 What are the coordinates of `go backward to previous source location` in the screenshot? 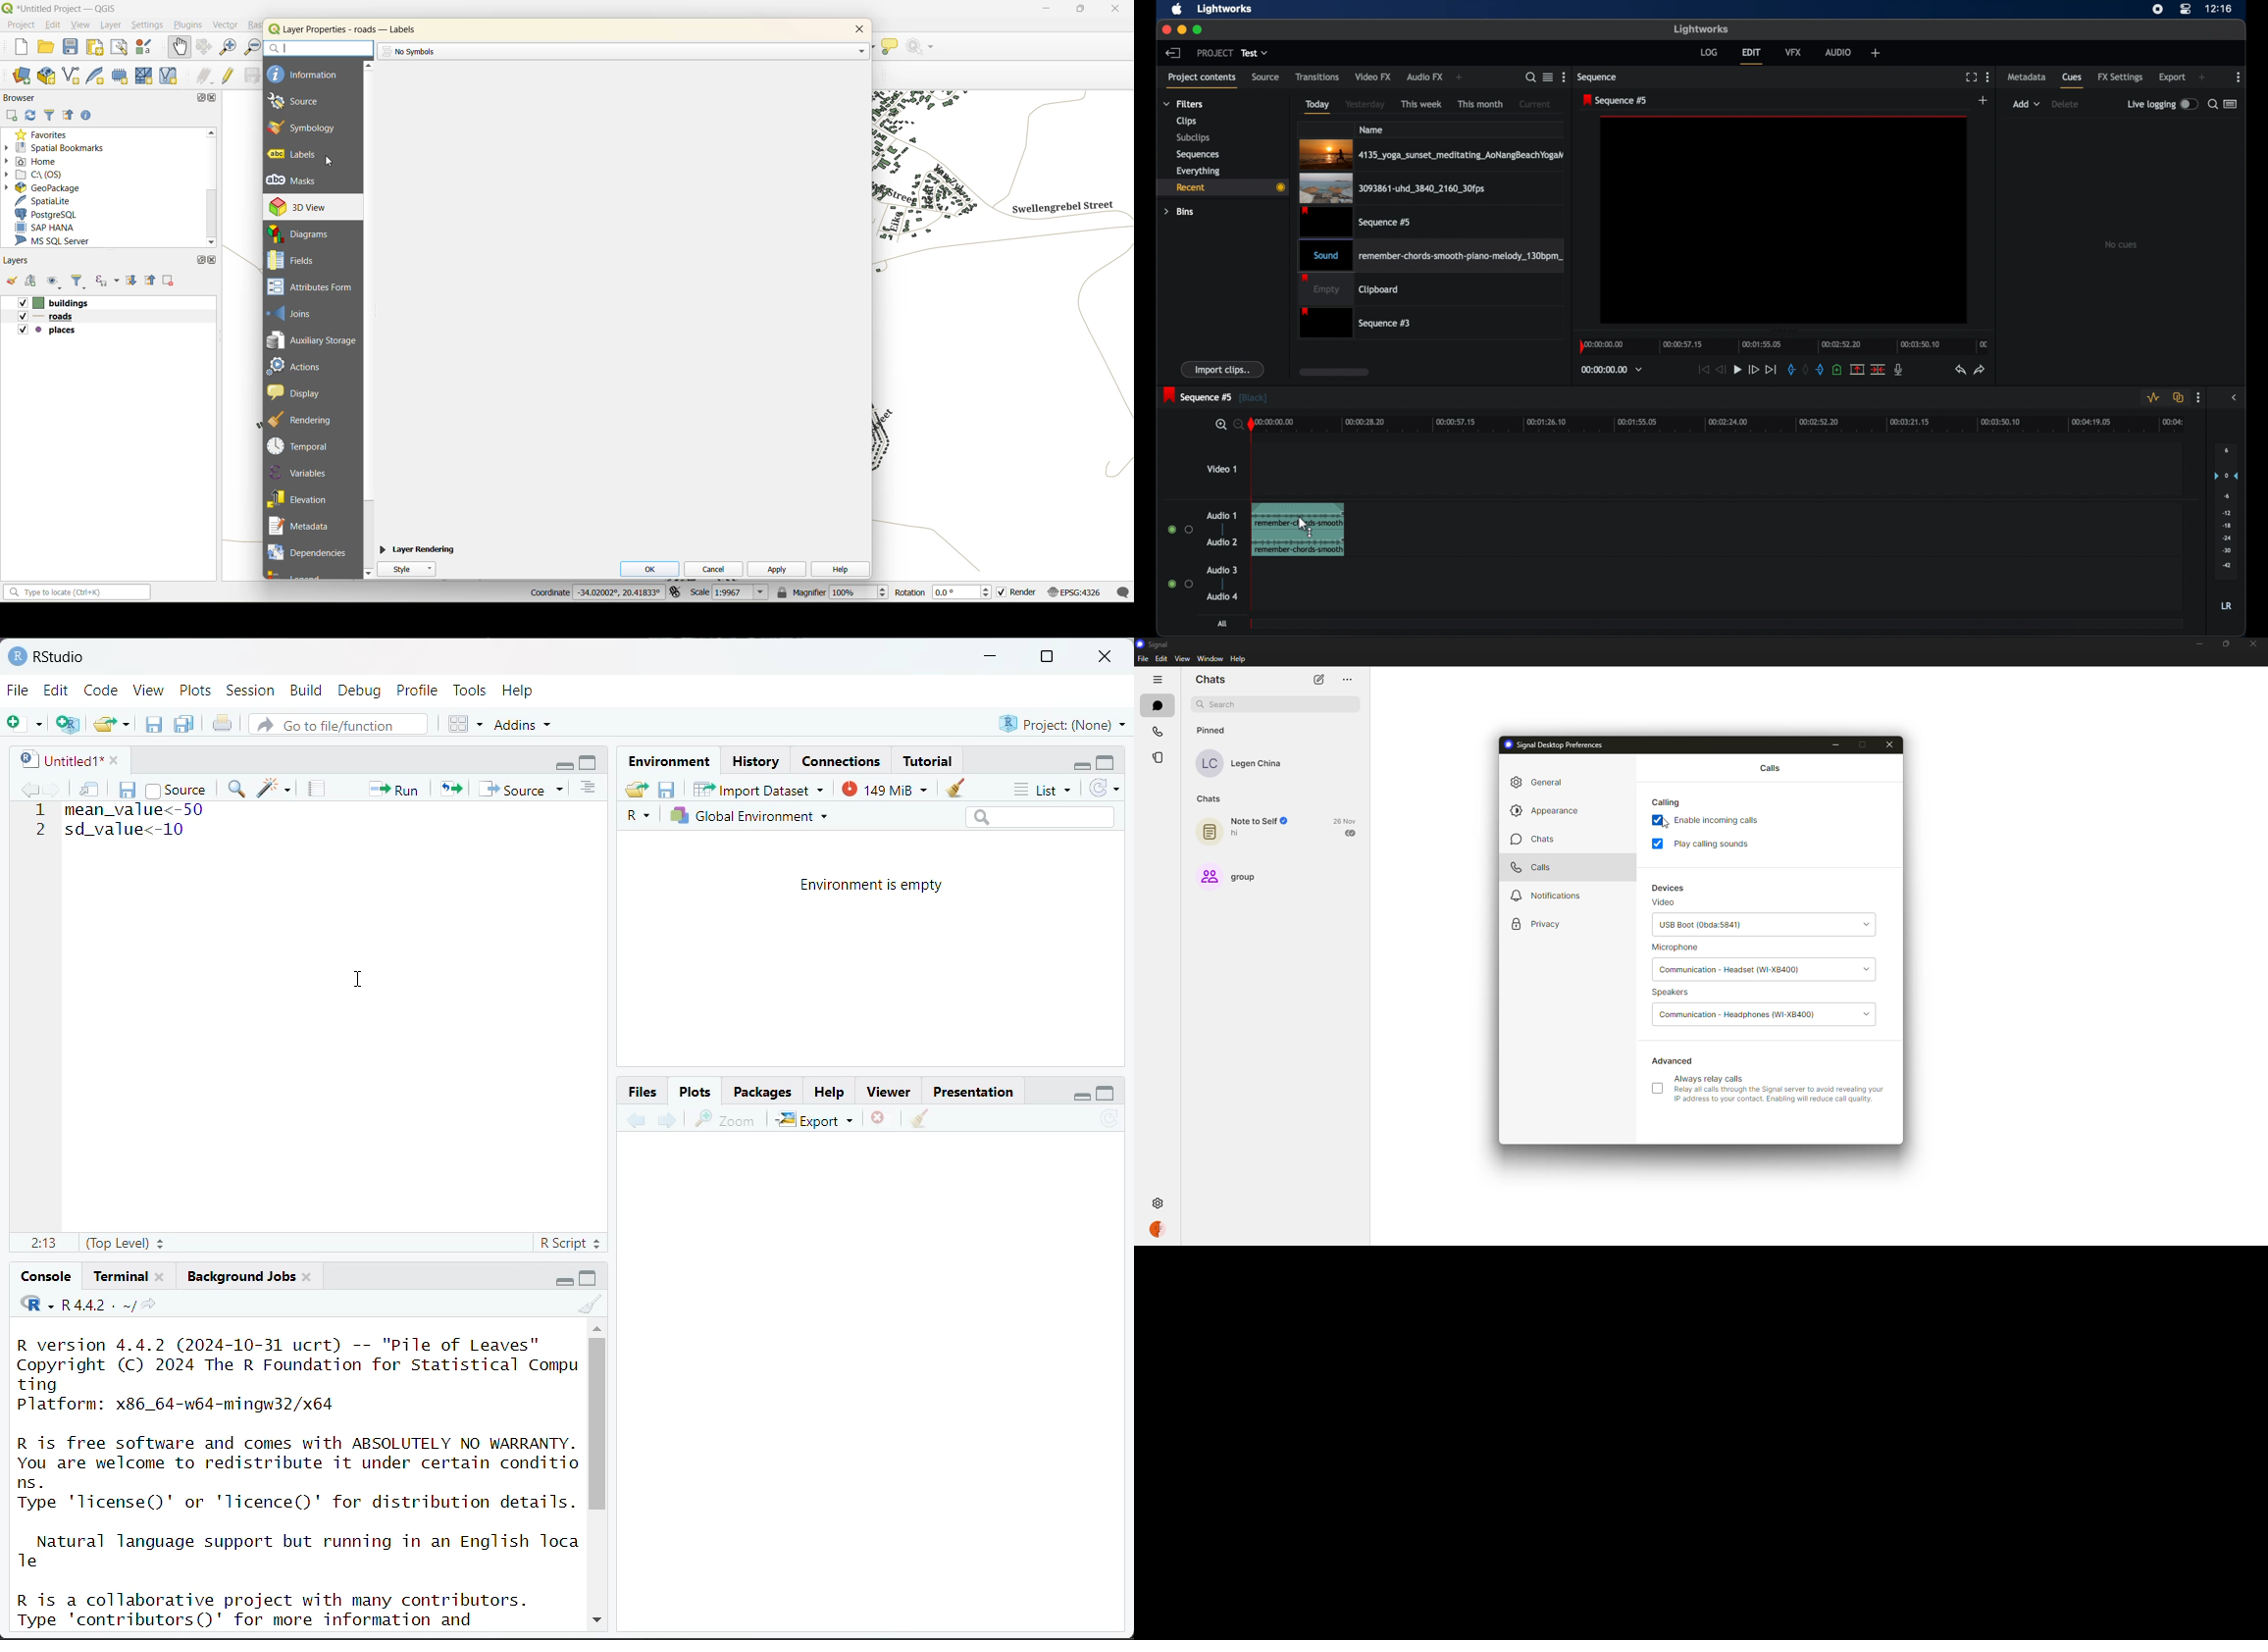 It's located at (29, 791).